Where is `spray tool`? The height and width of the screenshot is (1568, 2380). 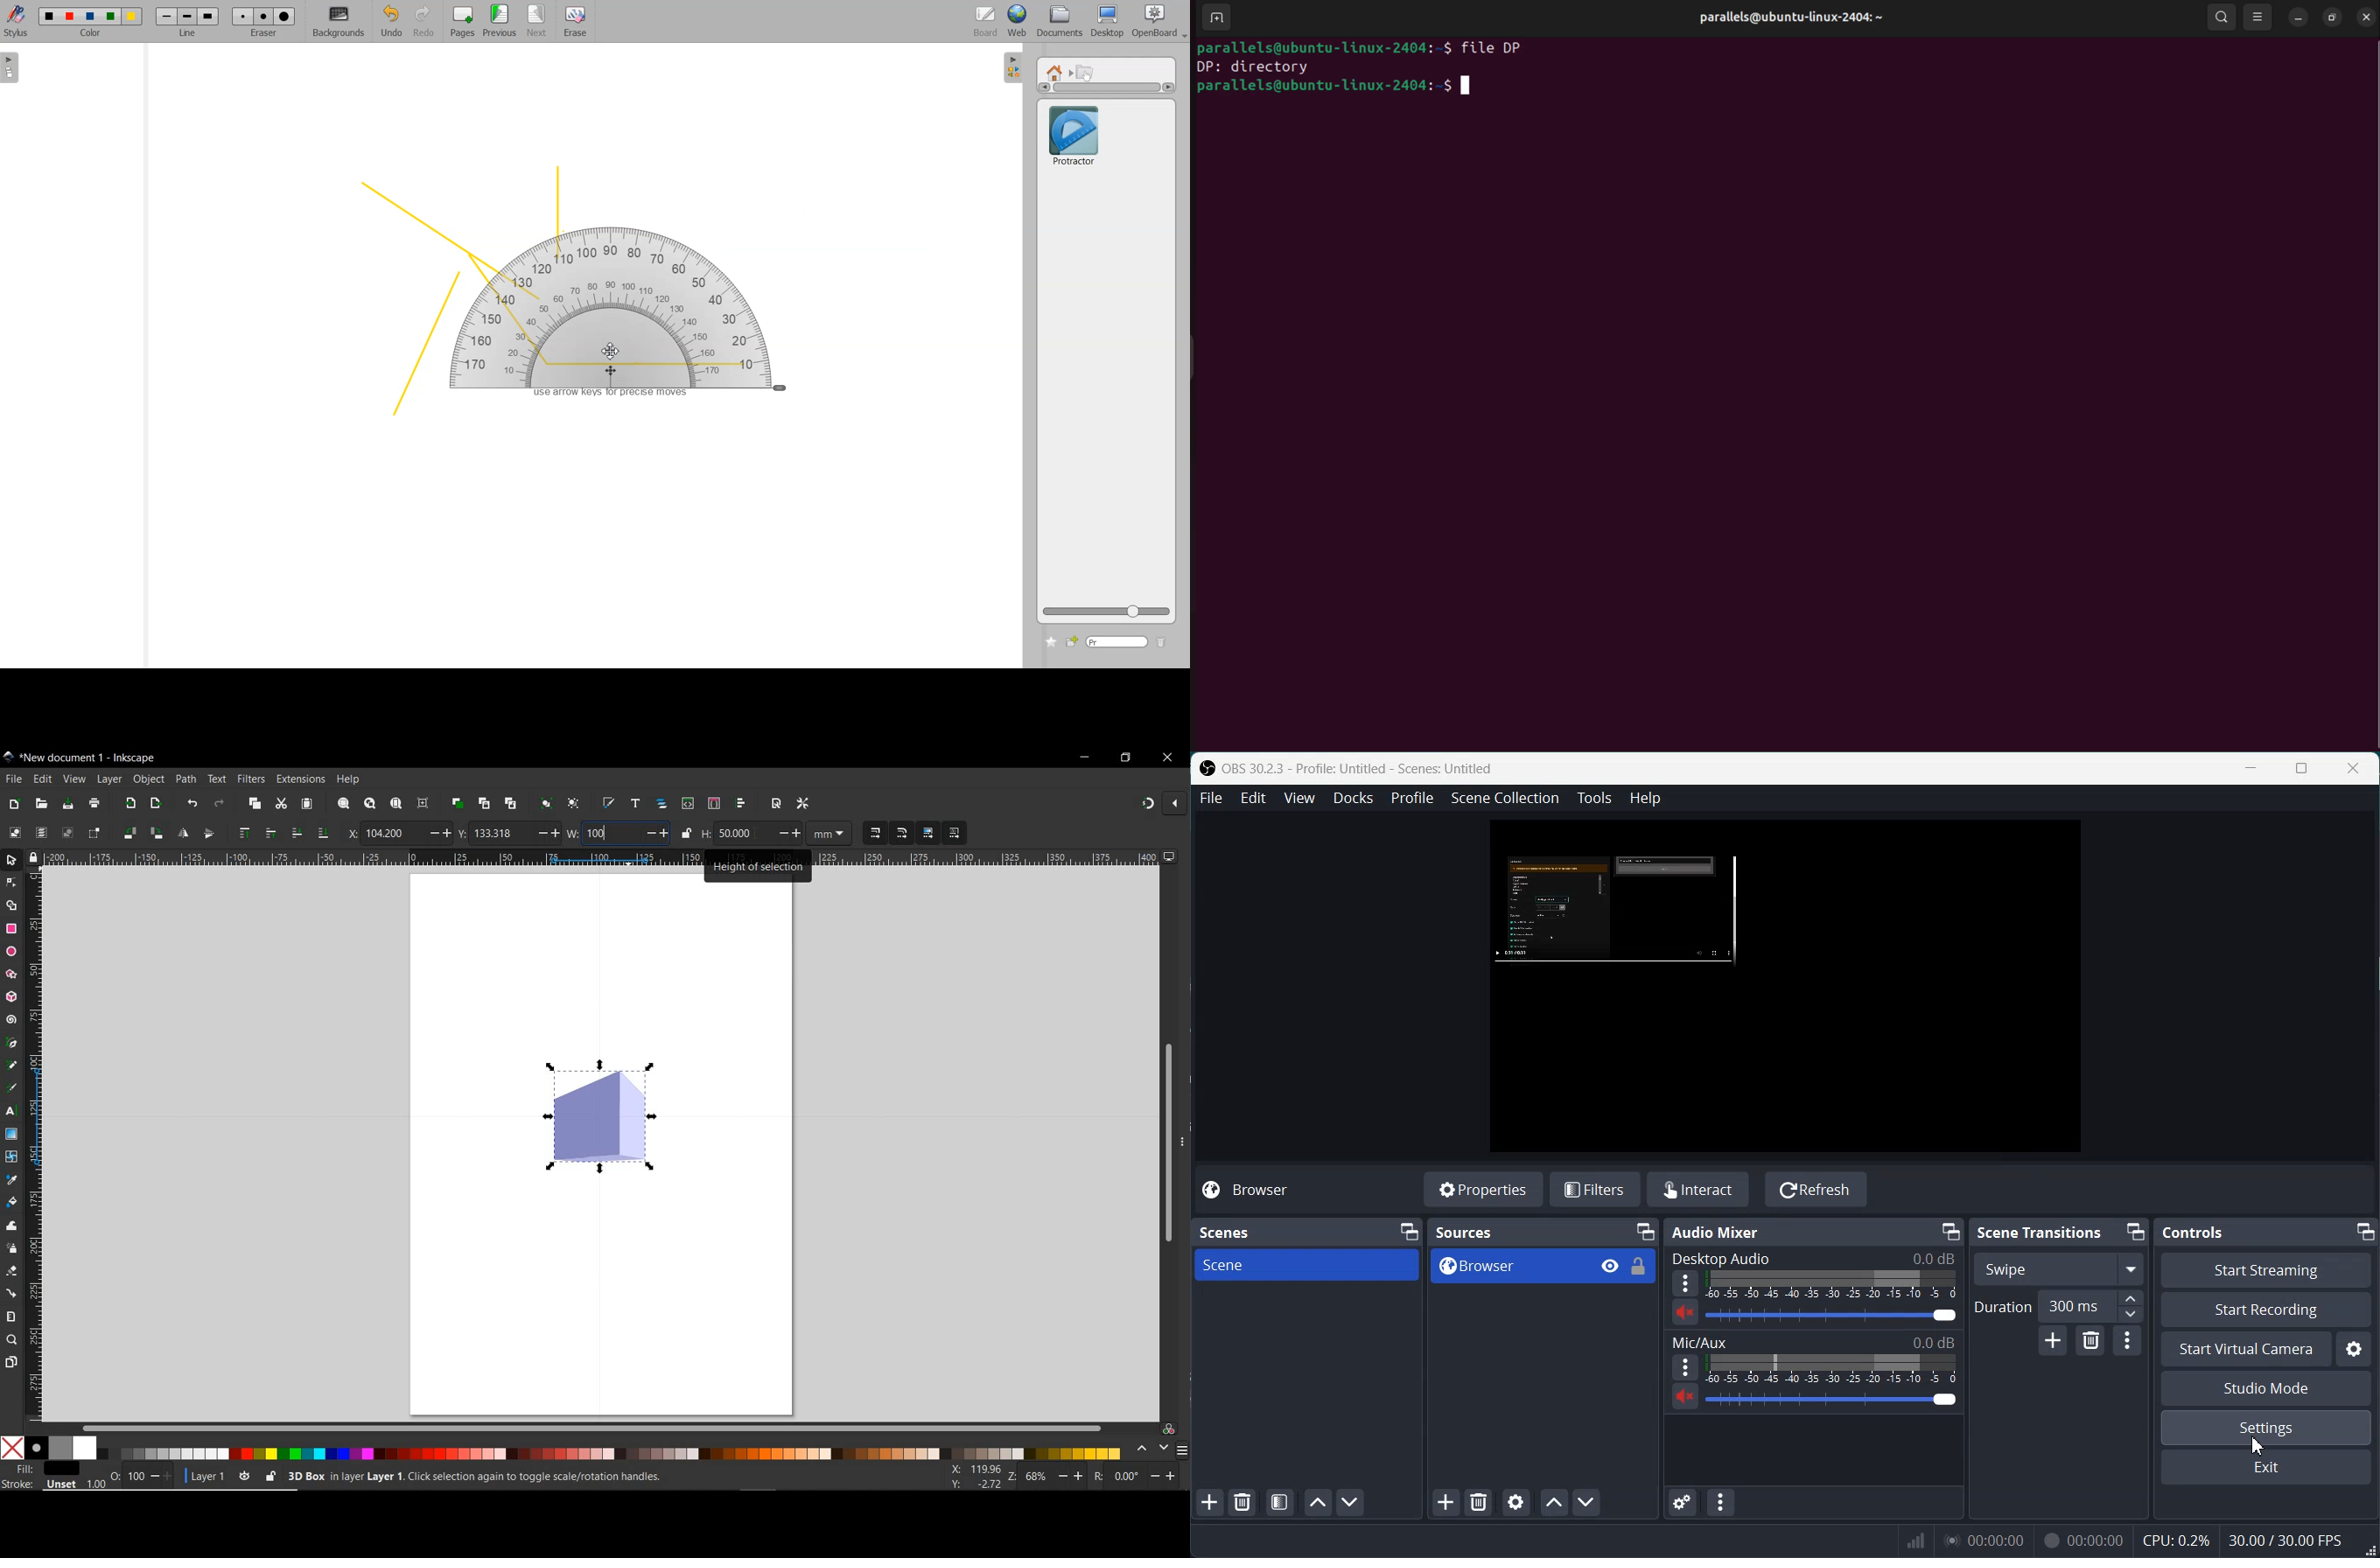 spray tool is located at coordinates (13, 1248).